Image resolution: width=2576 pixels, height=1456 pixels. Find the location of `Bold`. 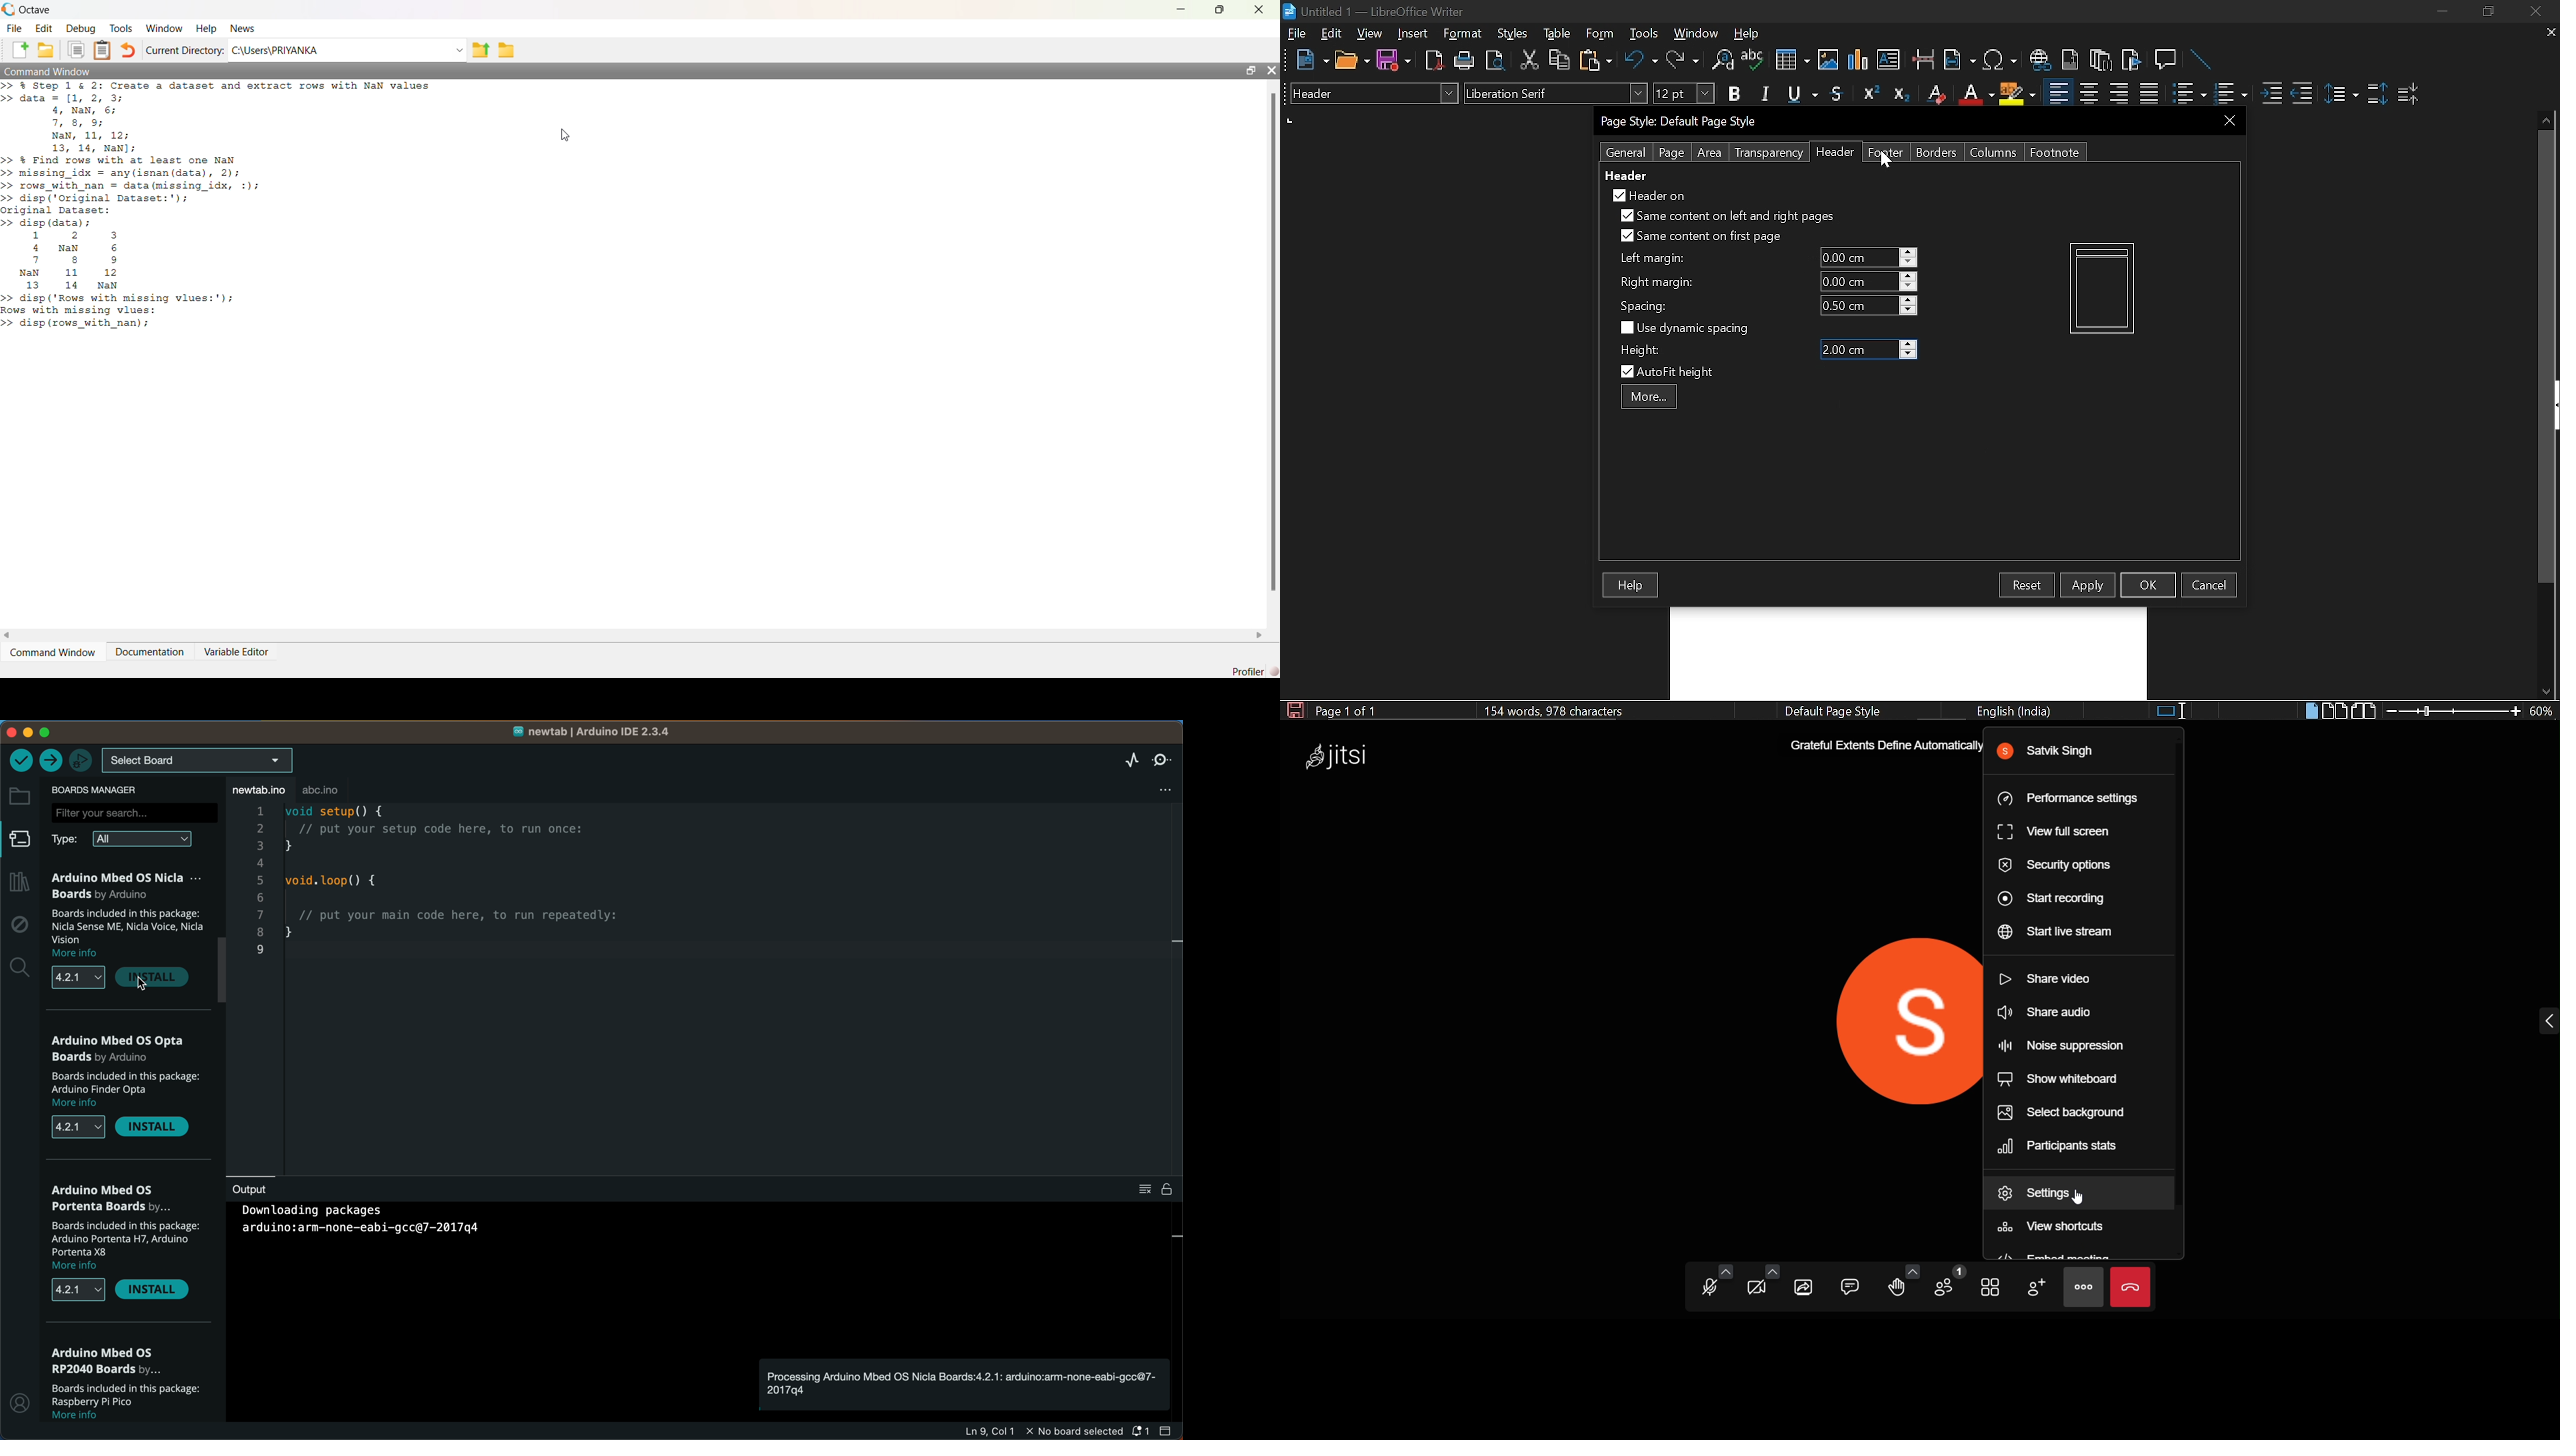

Bold is located at coordinates (1734, 96).